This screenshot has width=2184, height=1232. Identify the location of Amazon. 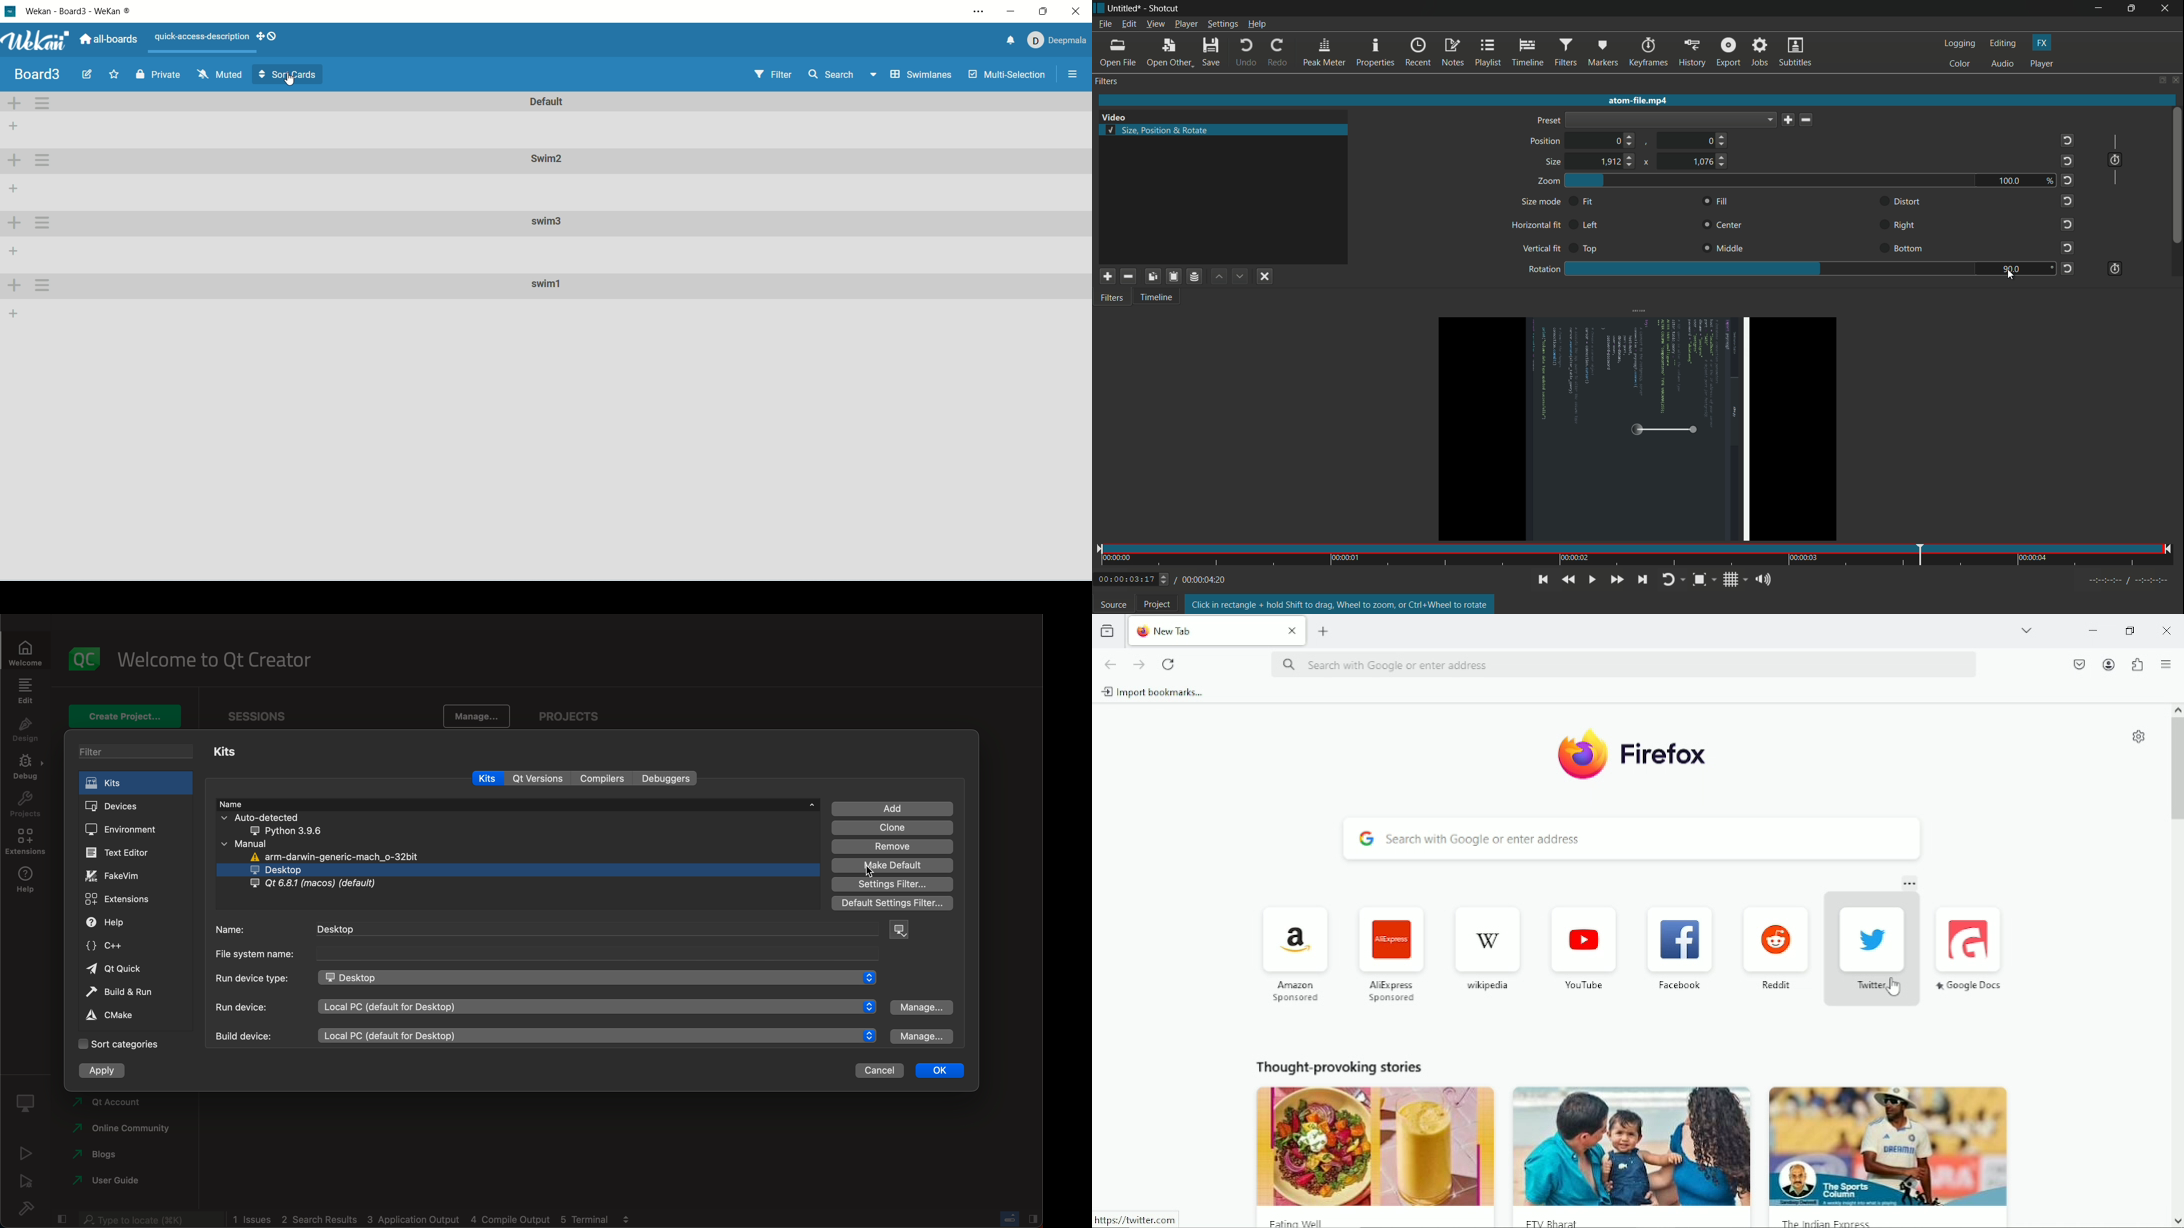
(1292, 952).